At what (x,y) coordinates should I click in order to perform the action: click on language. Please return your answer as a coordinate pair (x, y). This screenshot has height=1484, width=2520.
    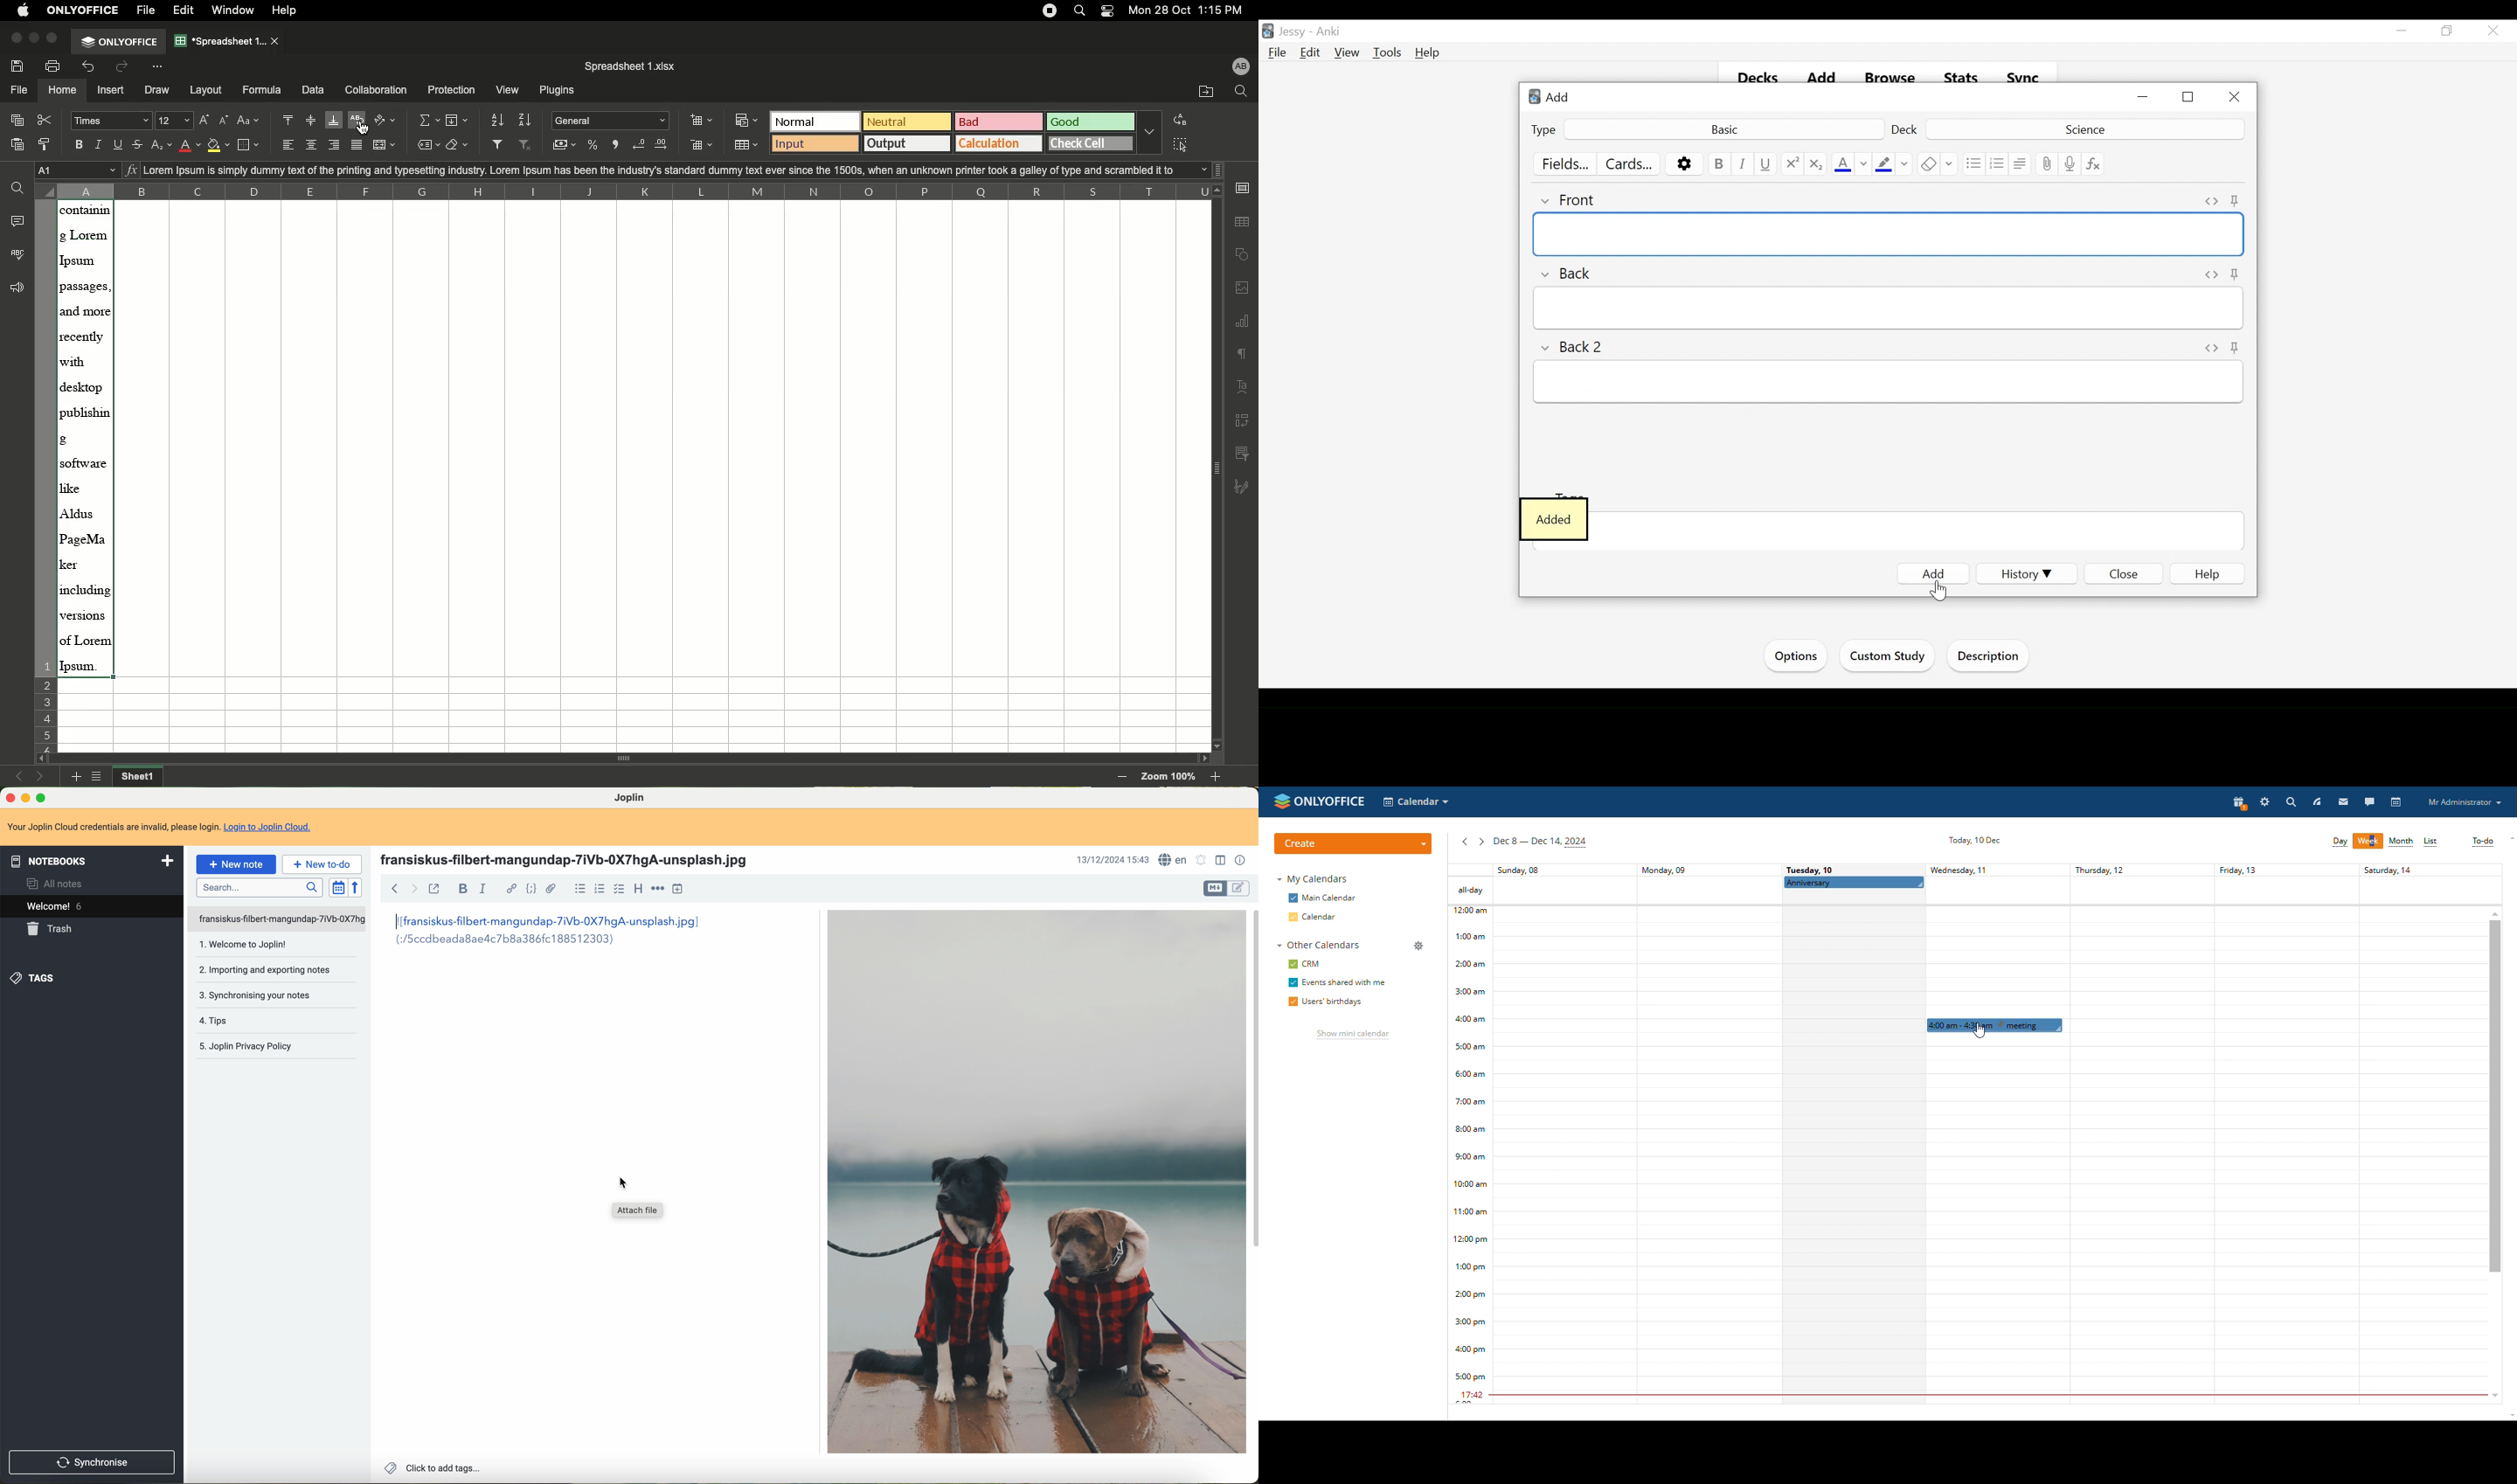
    Looking at the image, I should click on (1173, 860).